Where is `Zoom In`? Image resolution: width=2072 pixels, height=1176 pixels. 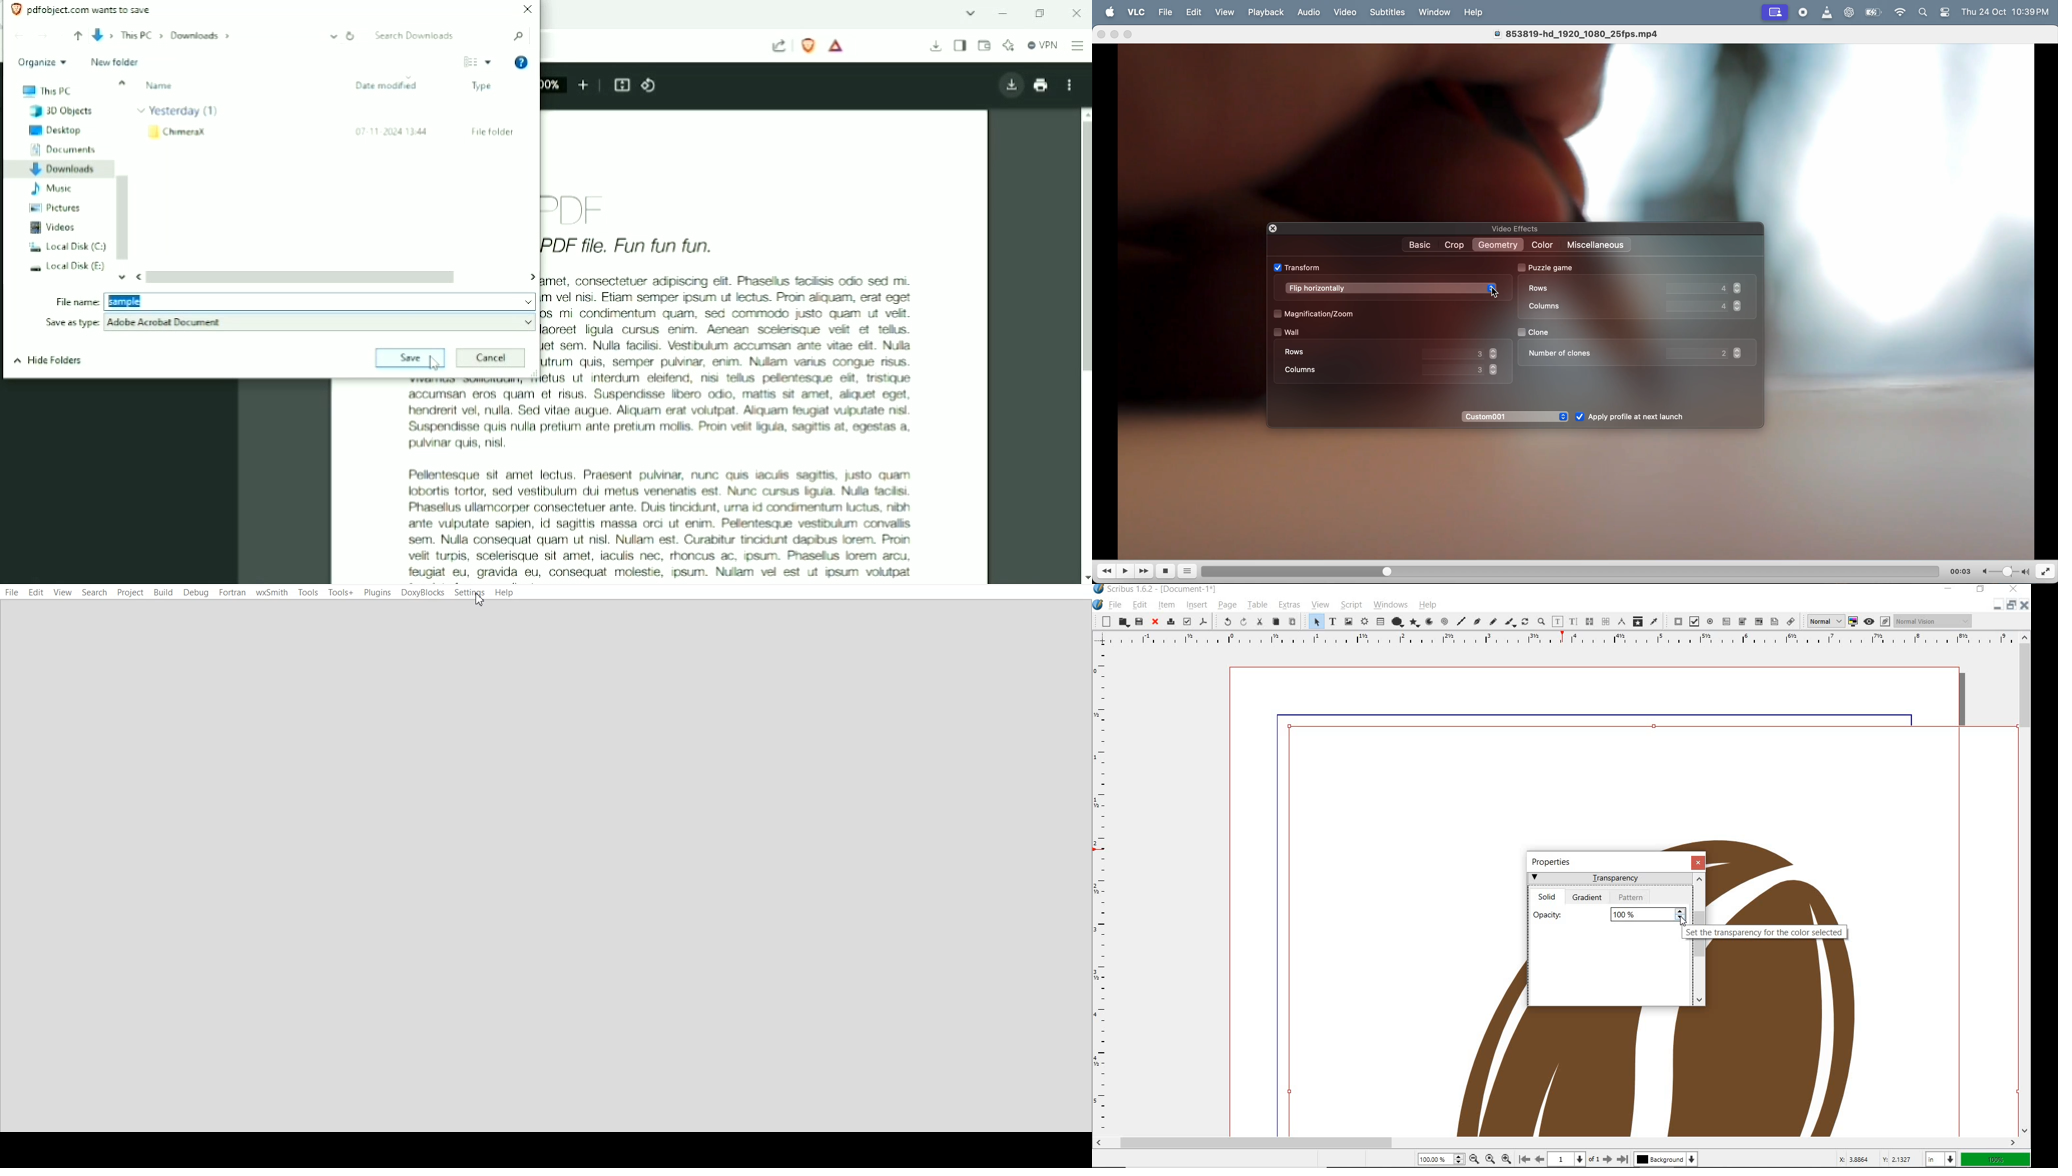 Zoom In is located at coordinates (1507, 1160).